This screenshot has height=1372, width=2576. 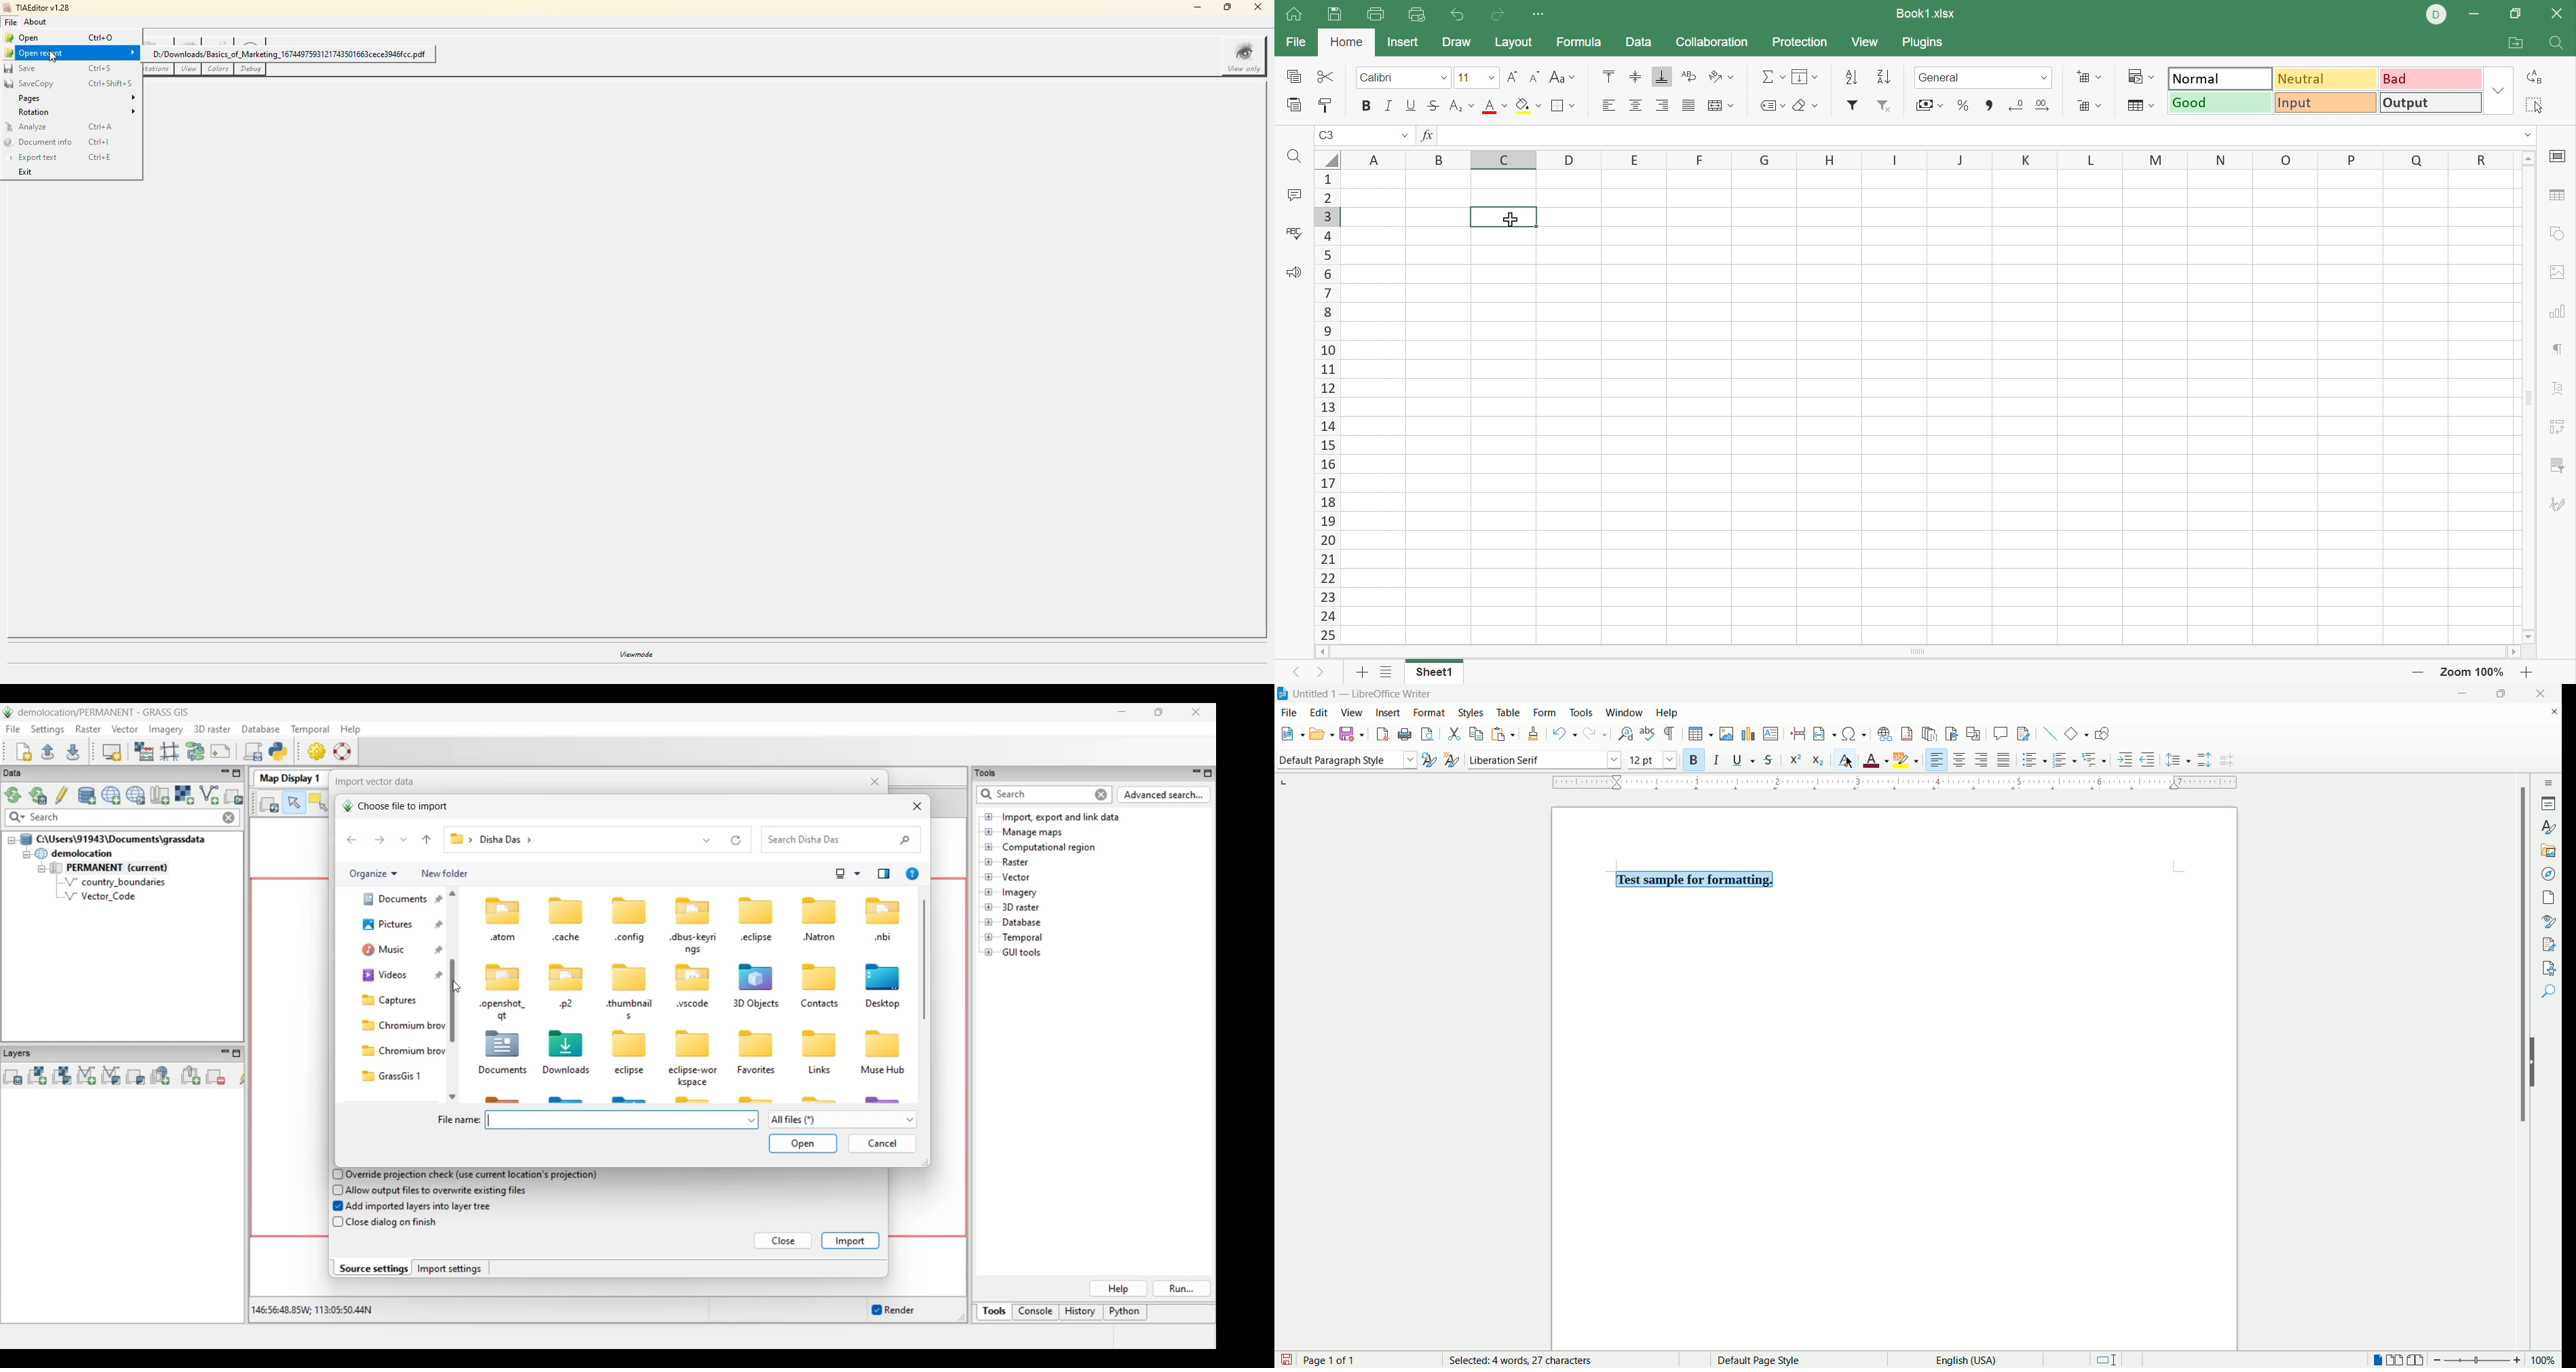 I want to click on close, so click(x=2539, y=693).